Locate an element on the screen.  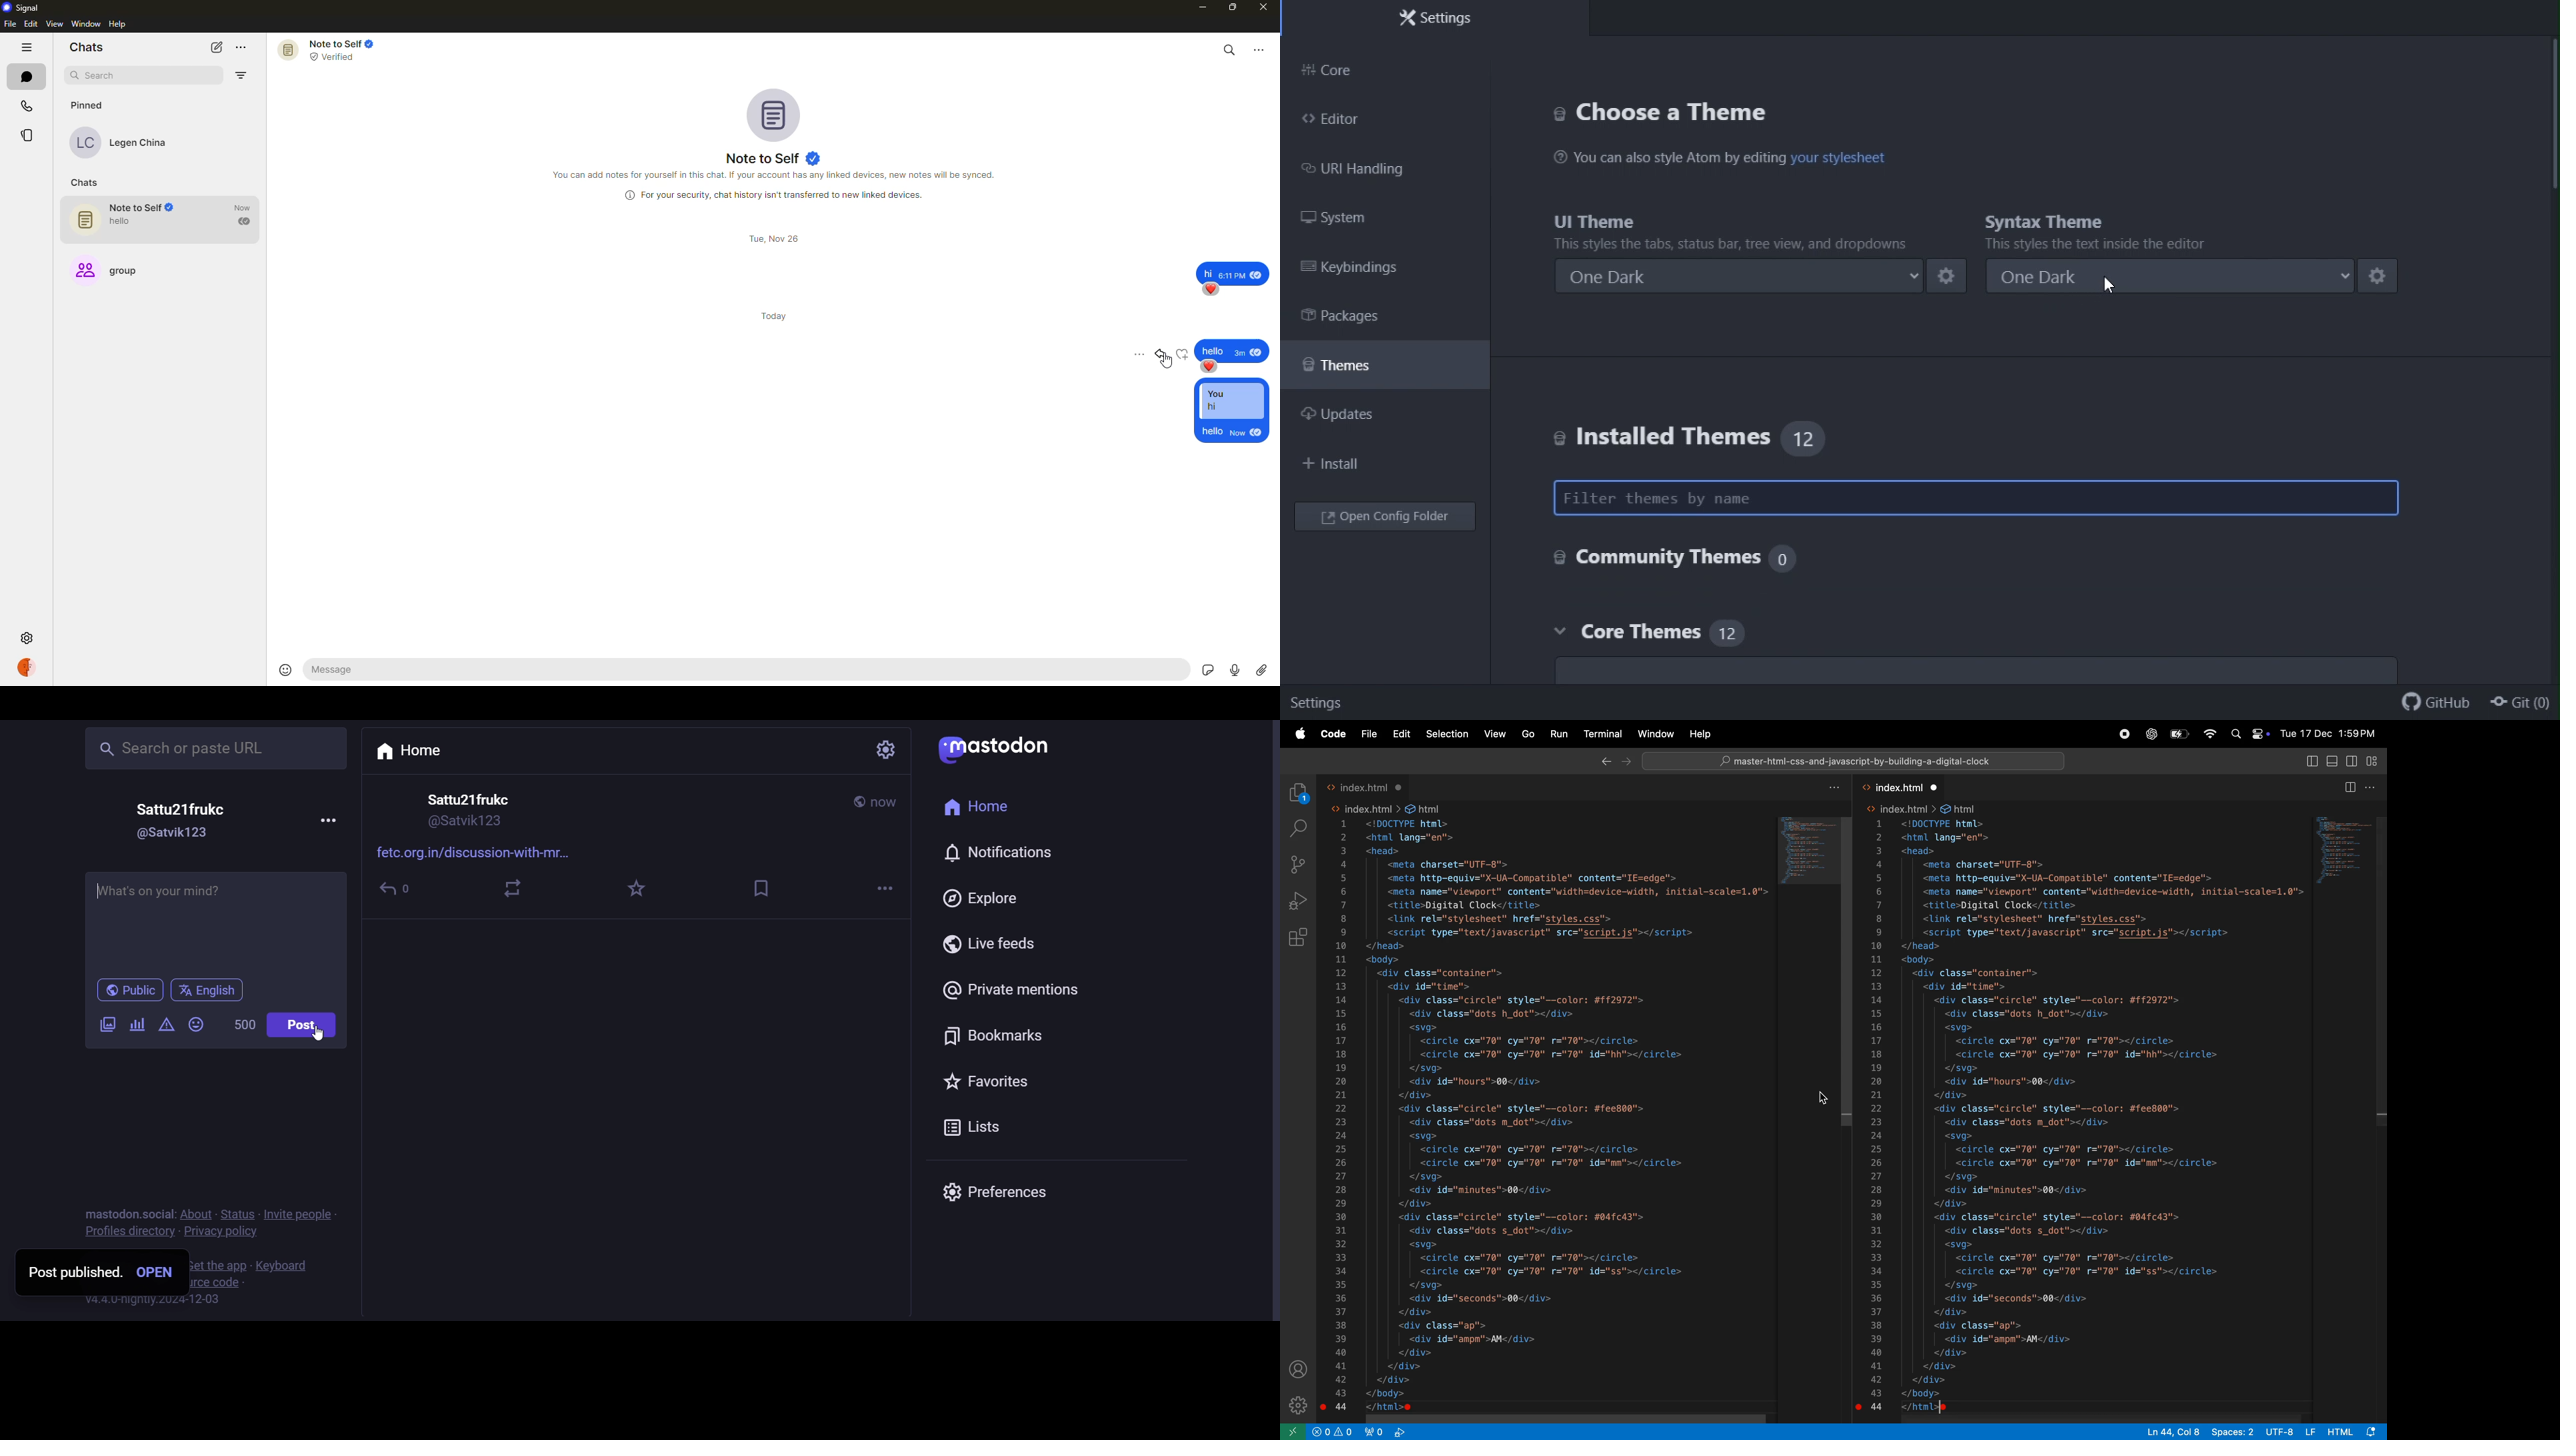
info is located at coordinates (774, 194).